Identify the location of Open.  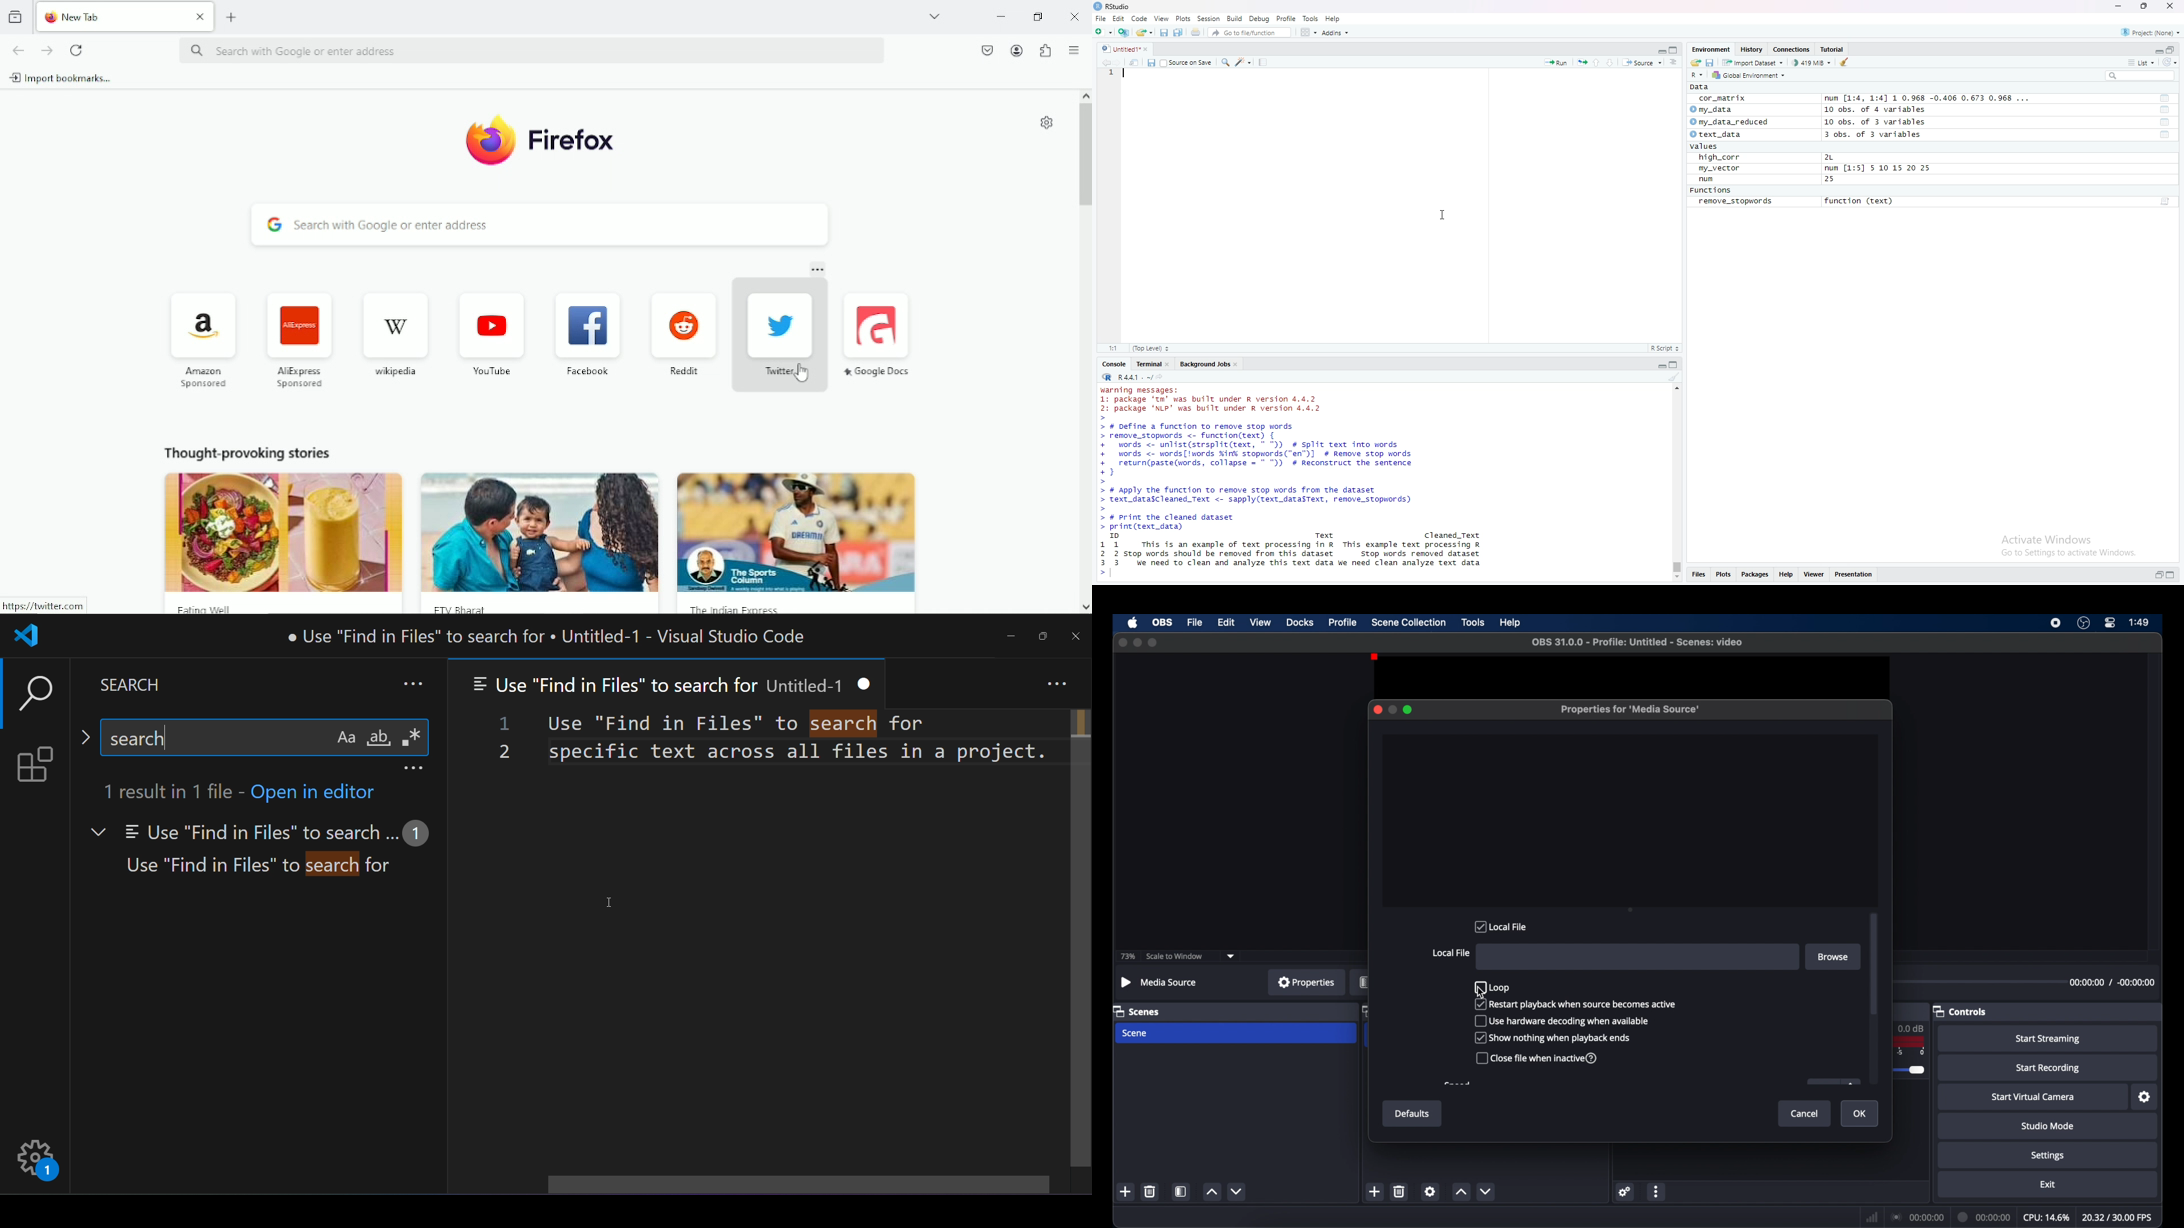
(1143, 32).